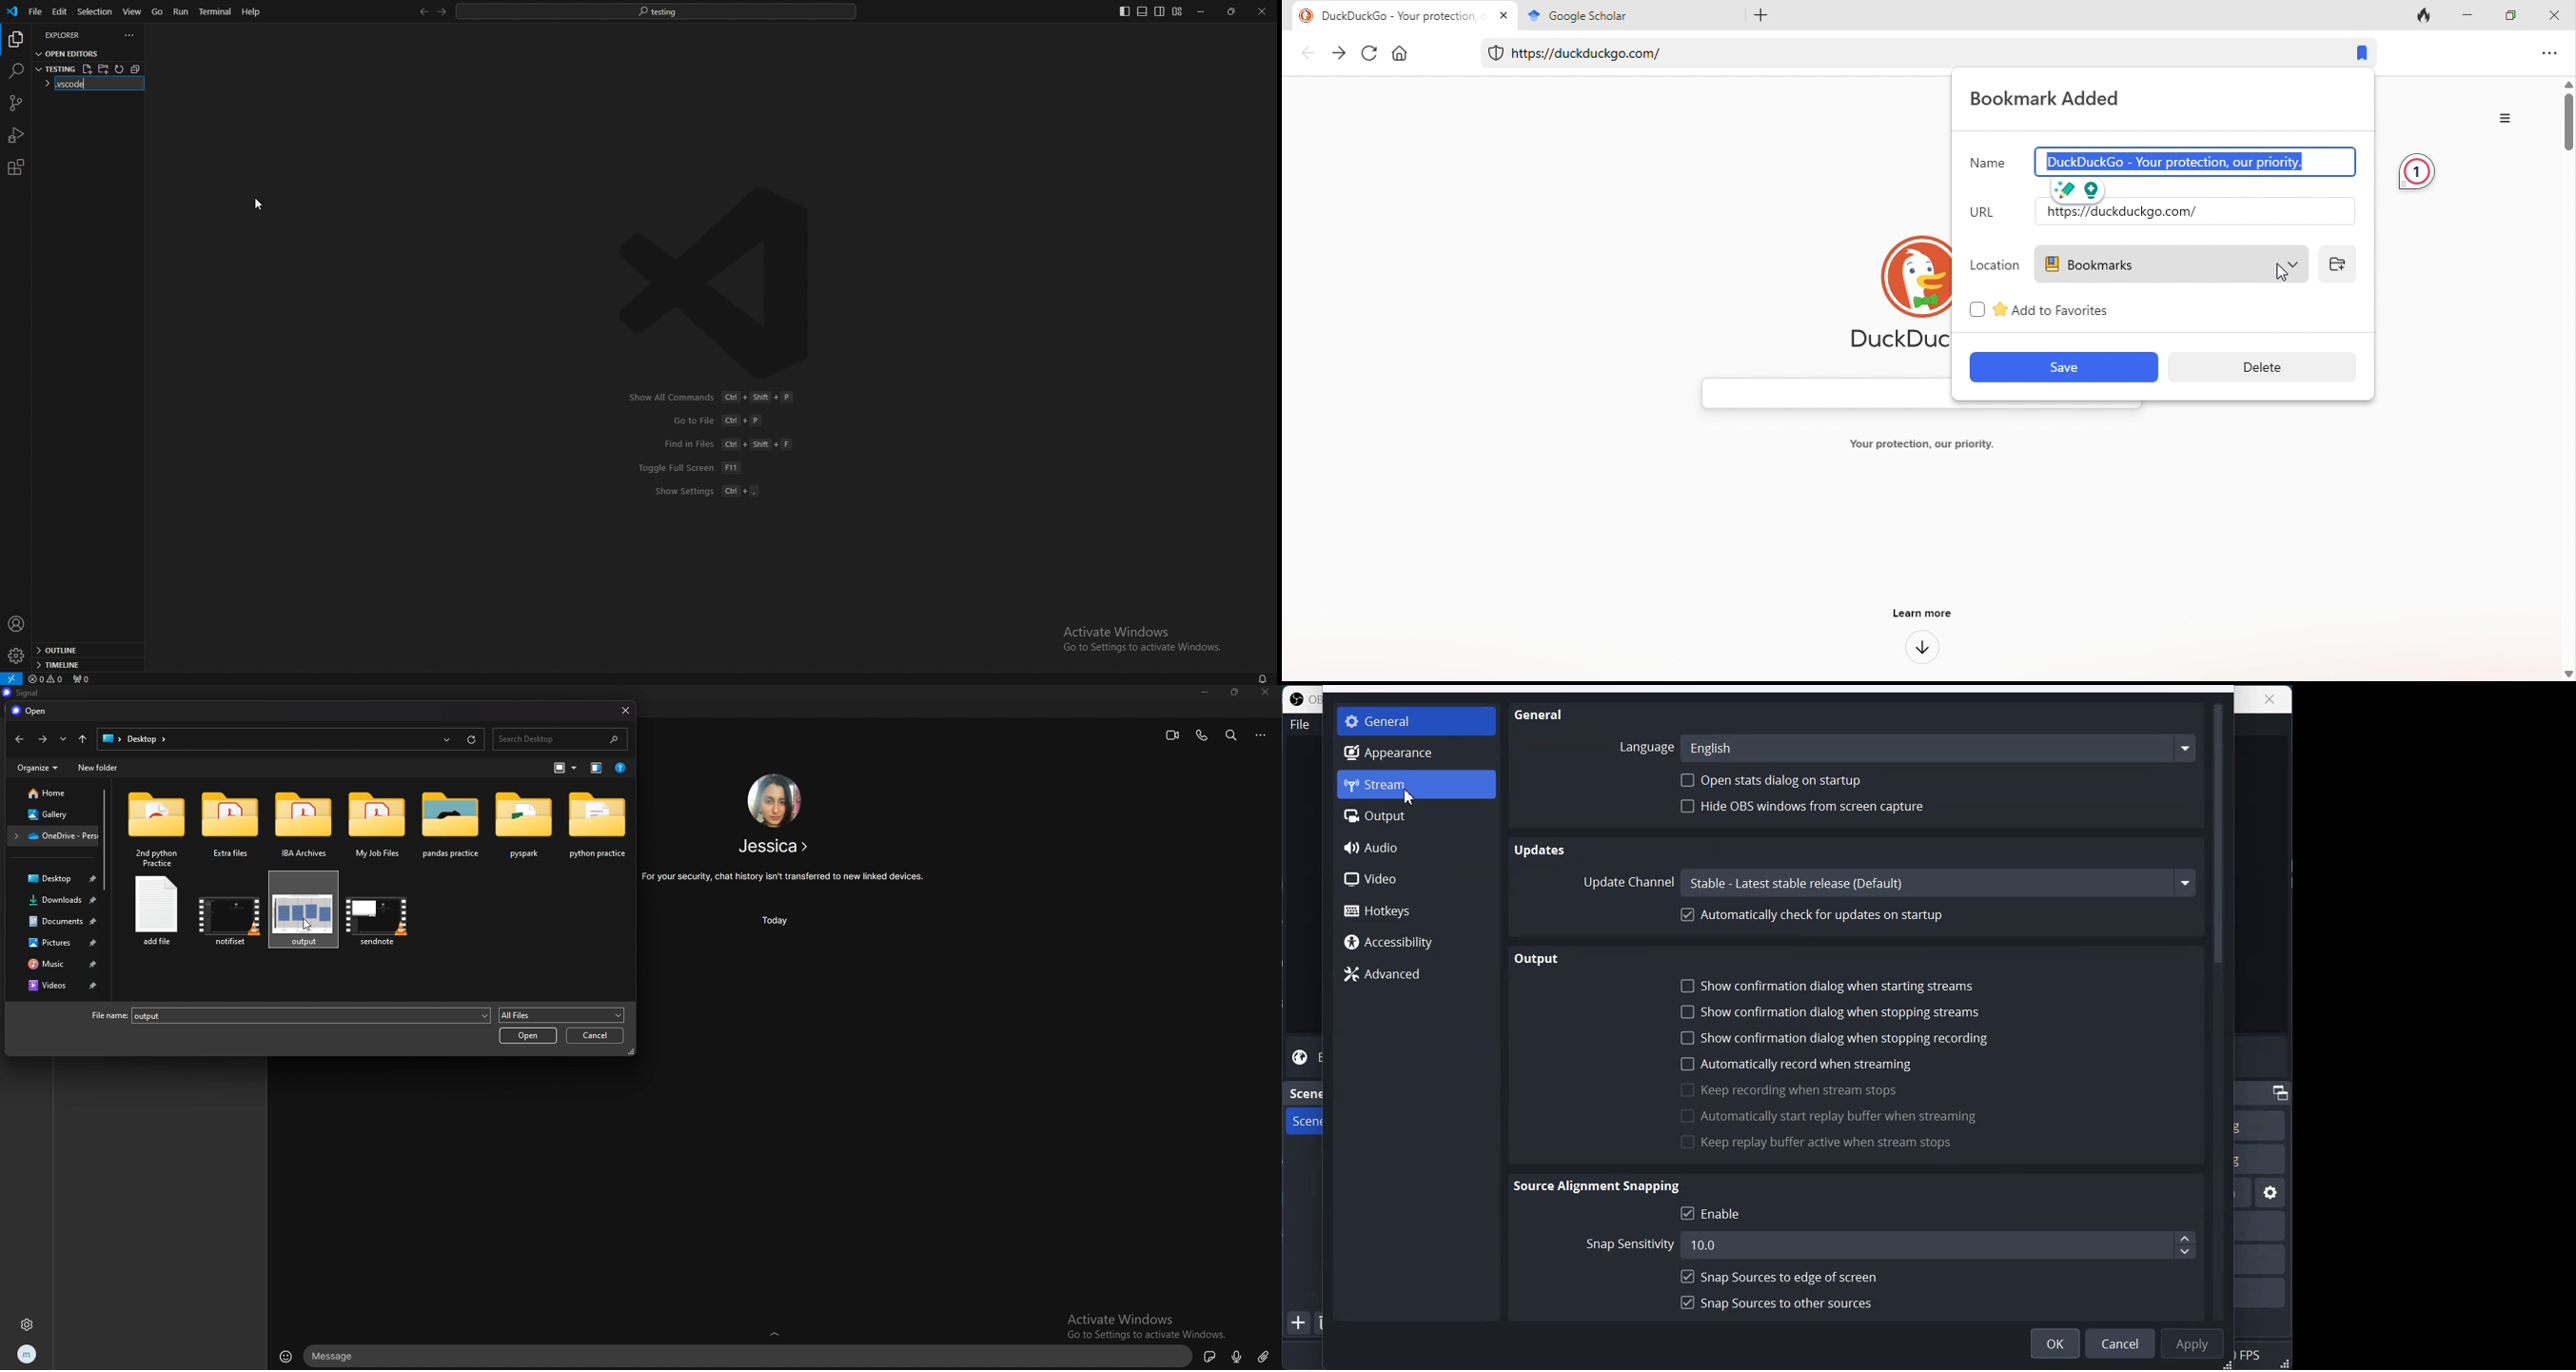 The image size is (2576, 1372). I want to click on folder, so click(53, 836).